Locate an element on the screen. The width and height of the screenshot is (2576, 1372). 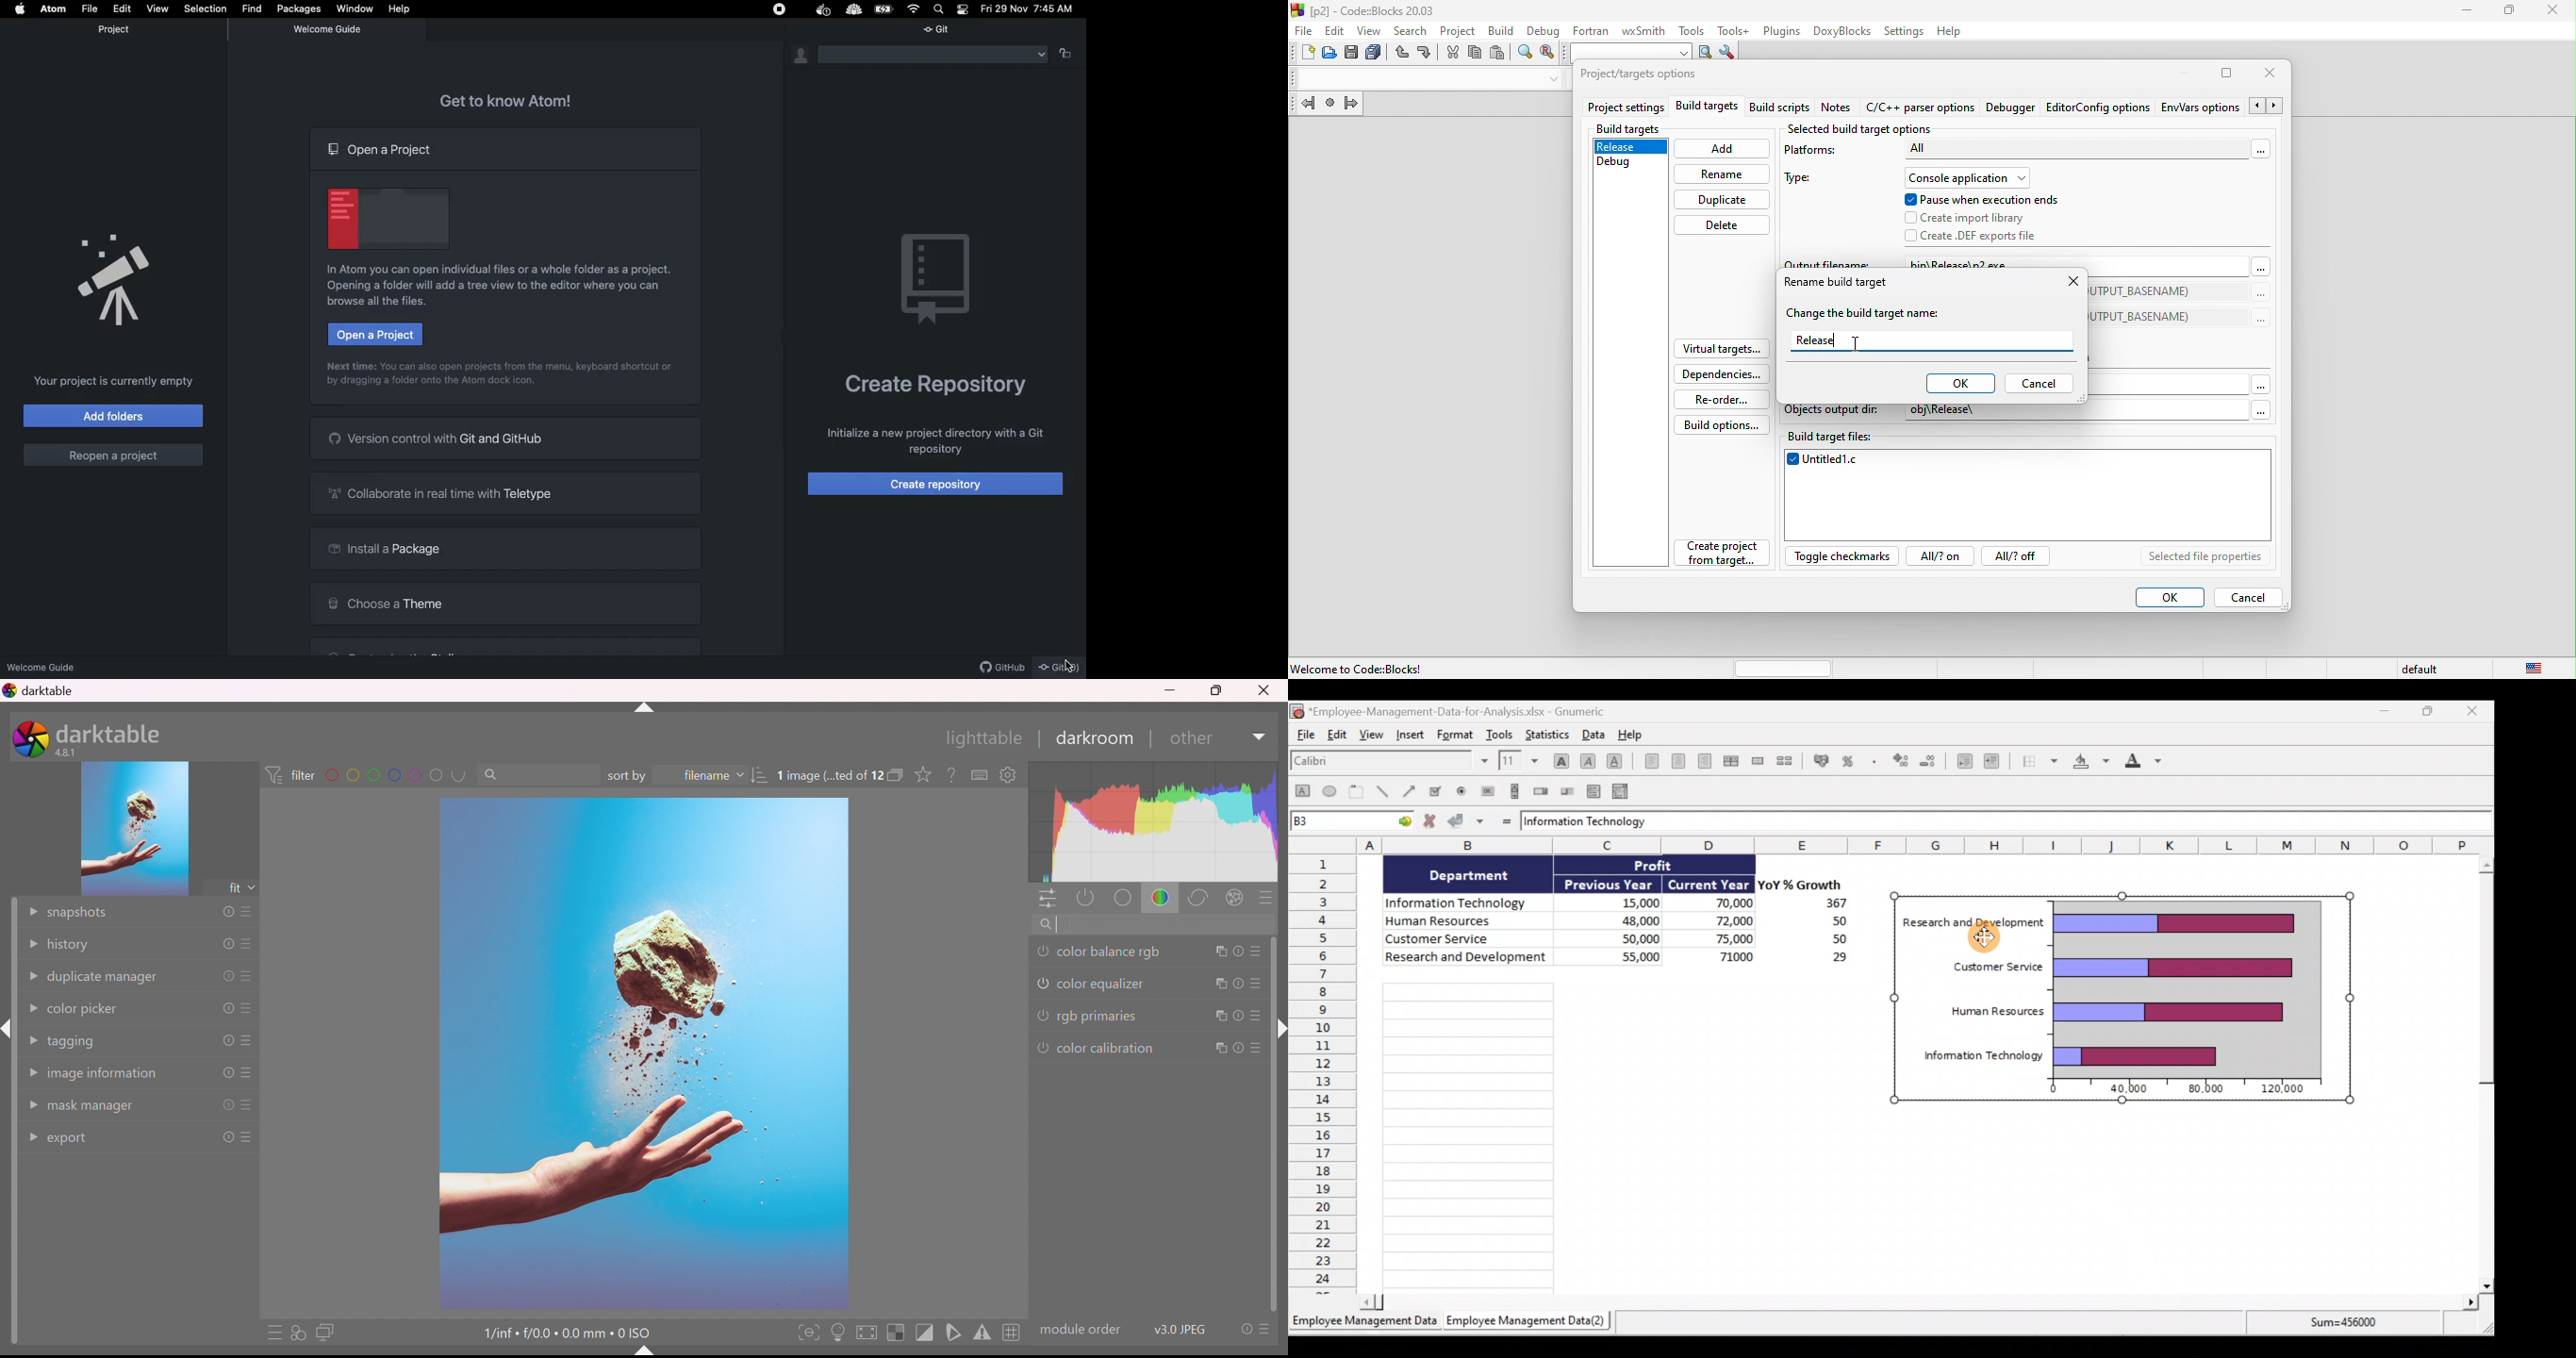
build targets is located at coordinates (1630, 129).